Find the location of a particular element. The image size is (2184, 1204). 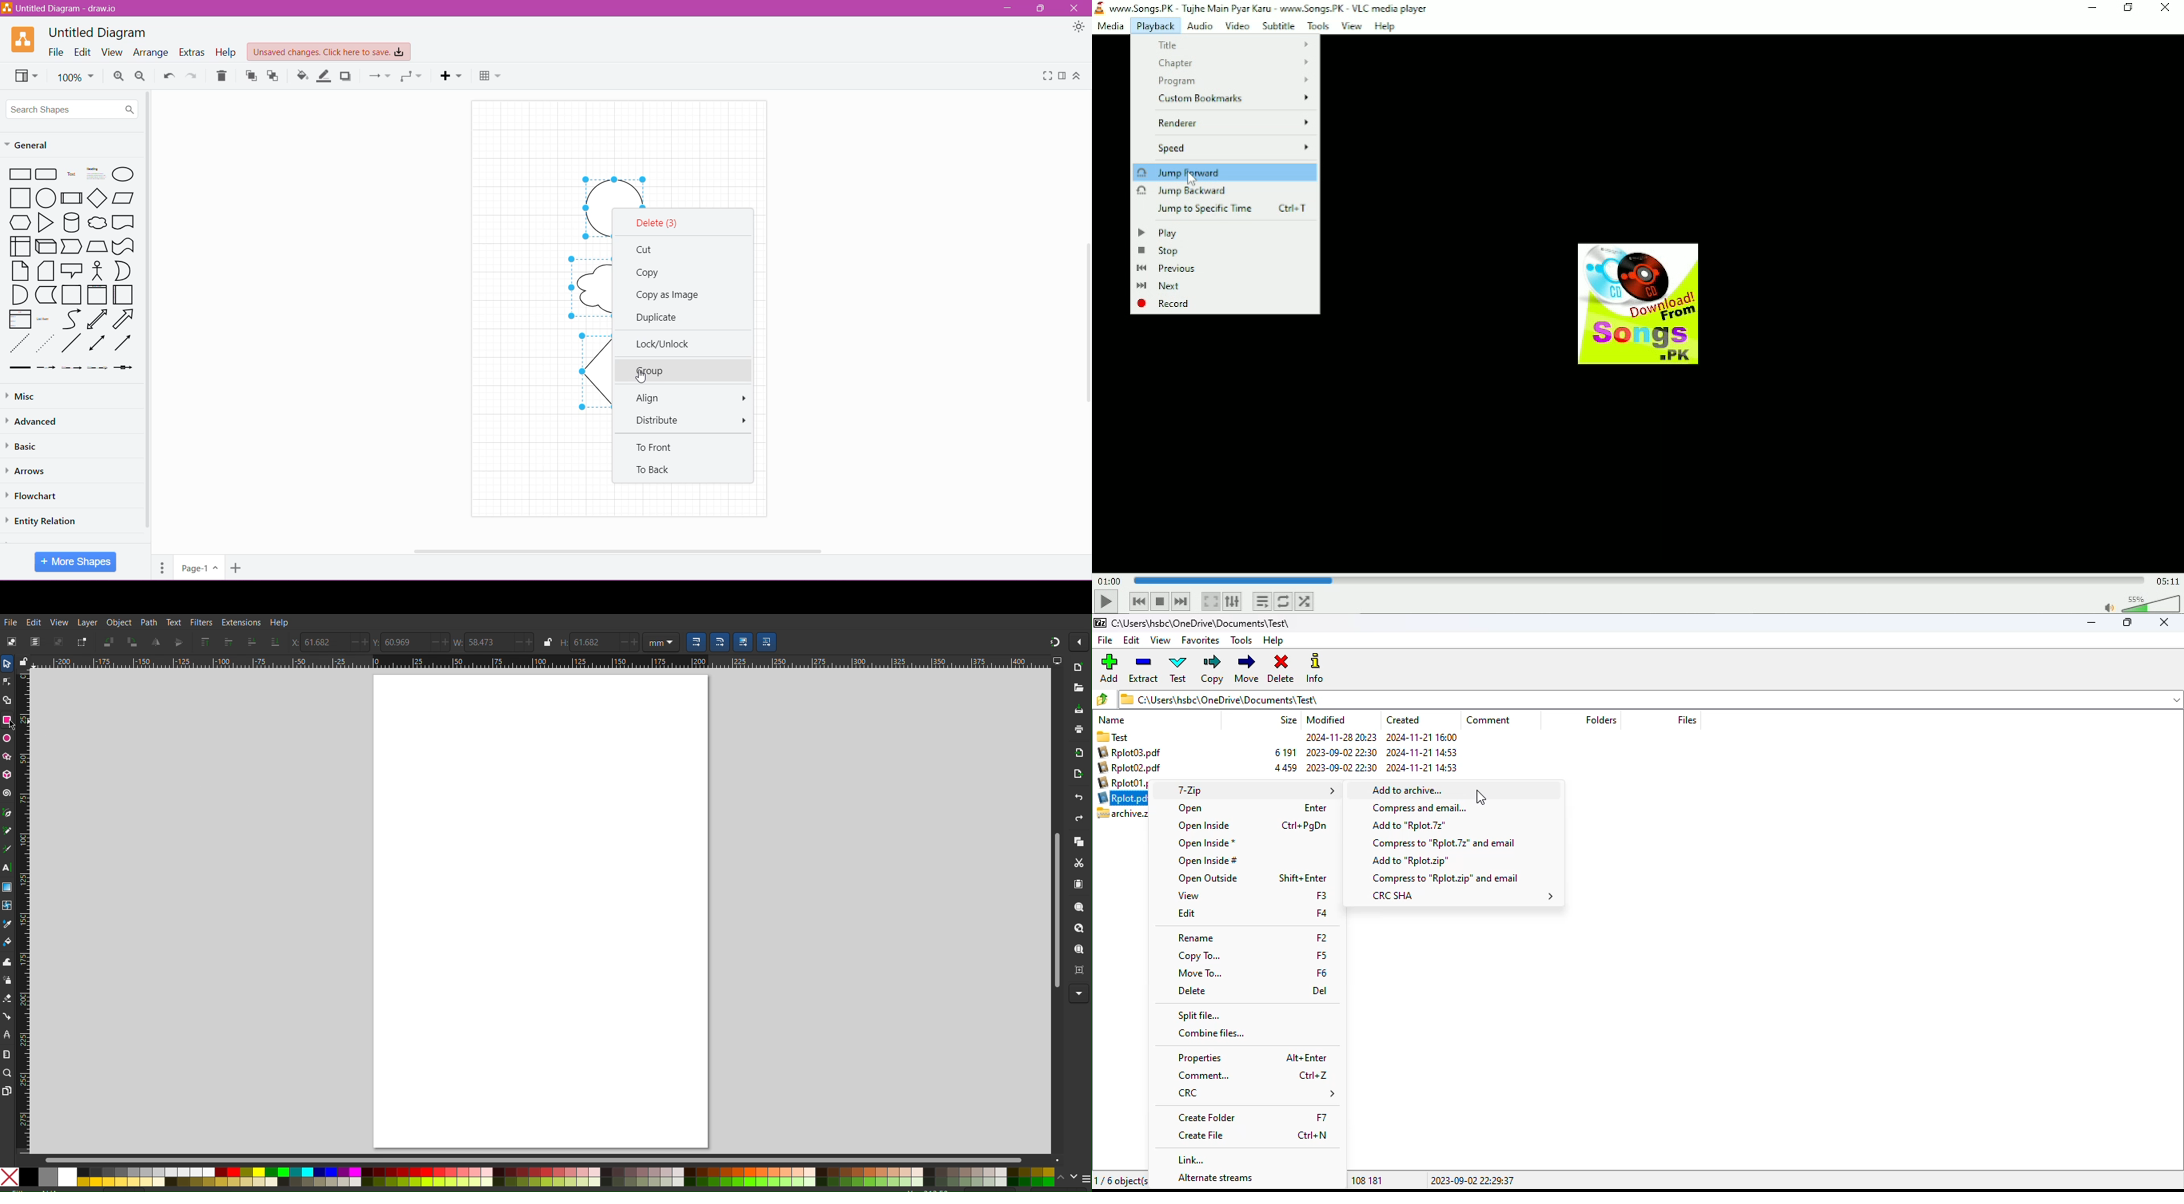

Print is located at coordinates (1076, 732).